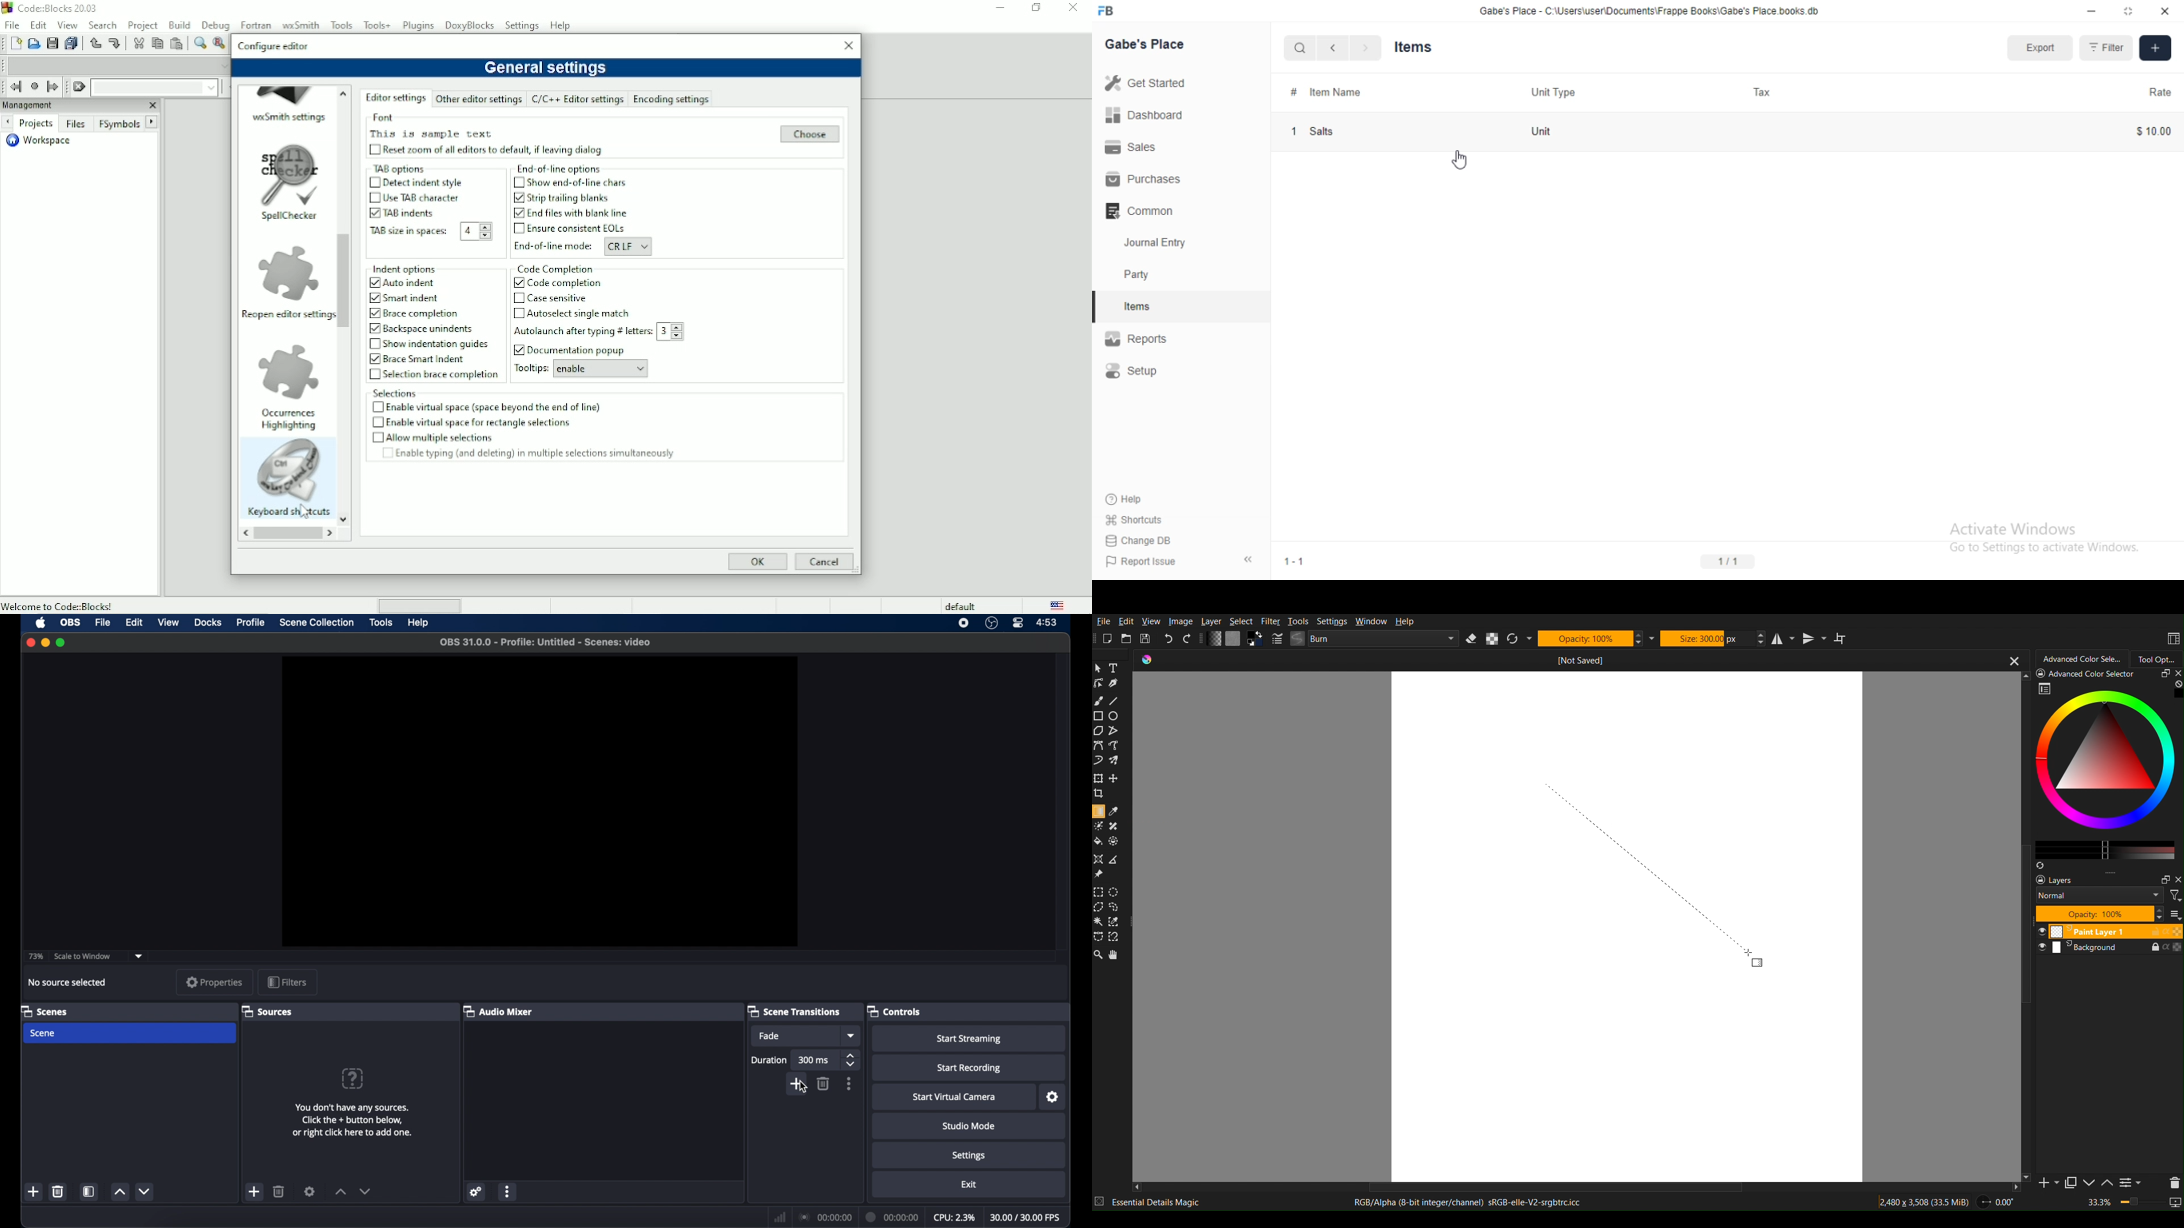 The image size is (2184, 1232). What do you see at coordinates (310, 1192) in the screenshot?
I see `settings` at bounding box center [310, 1192].